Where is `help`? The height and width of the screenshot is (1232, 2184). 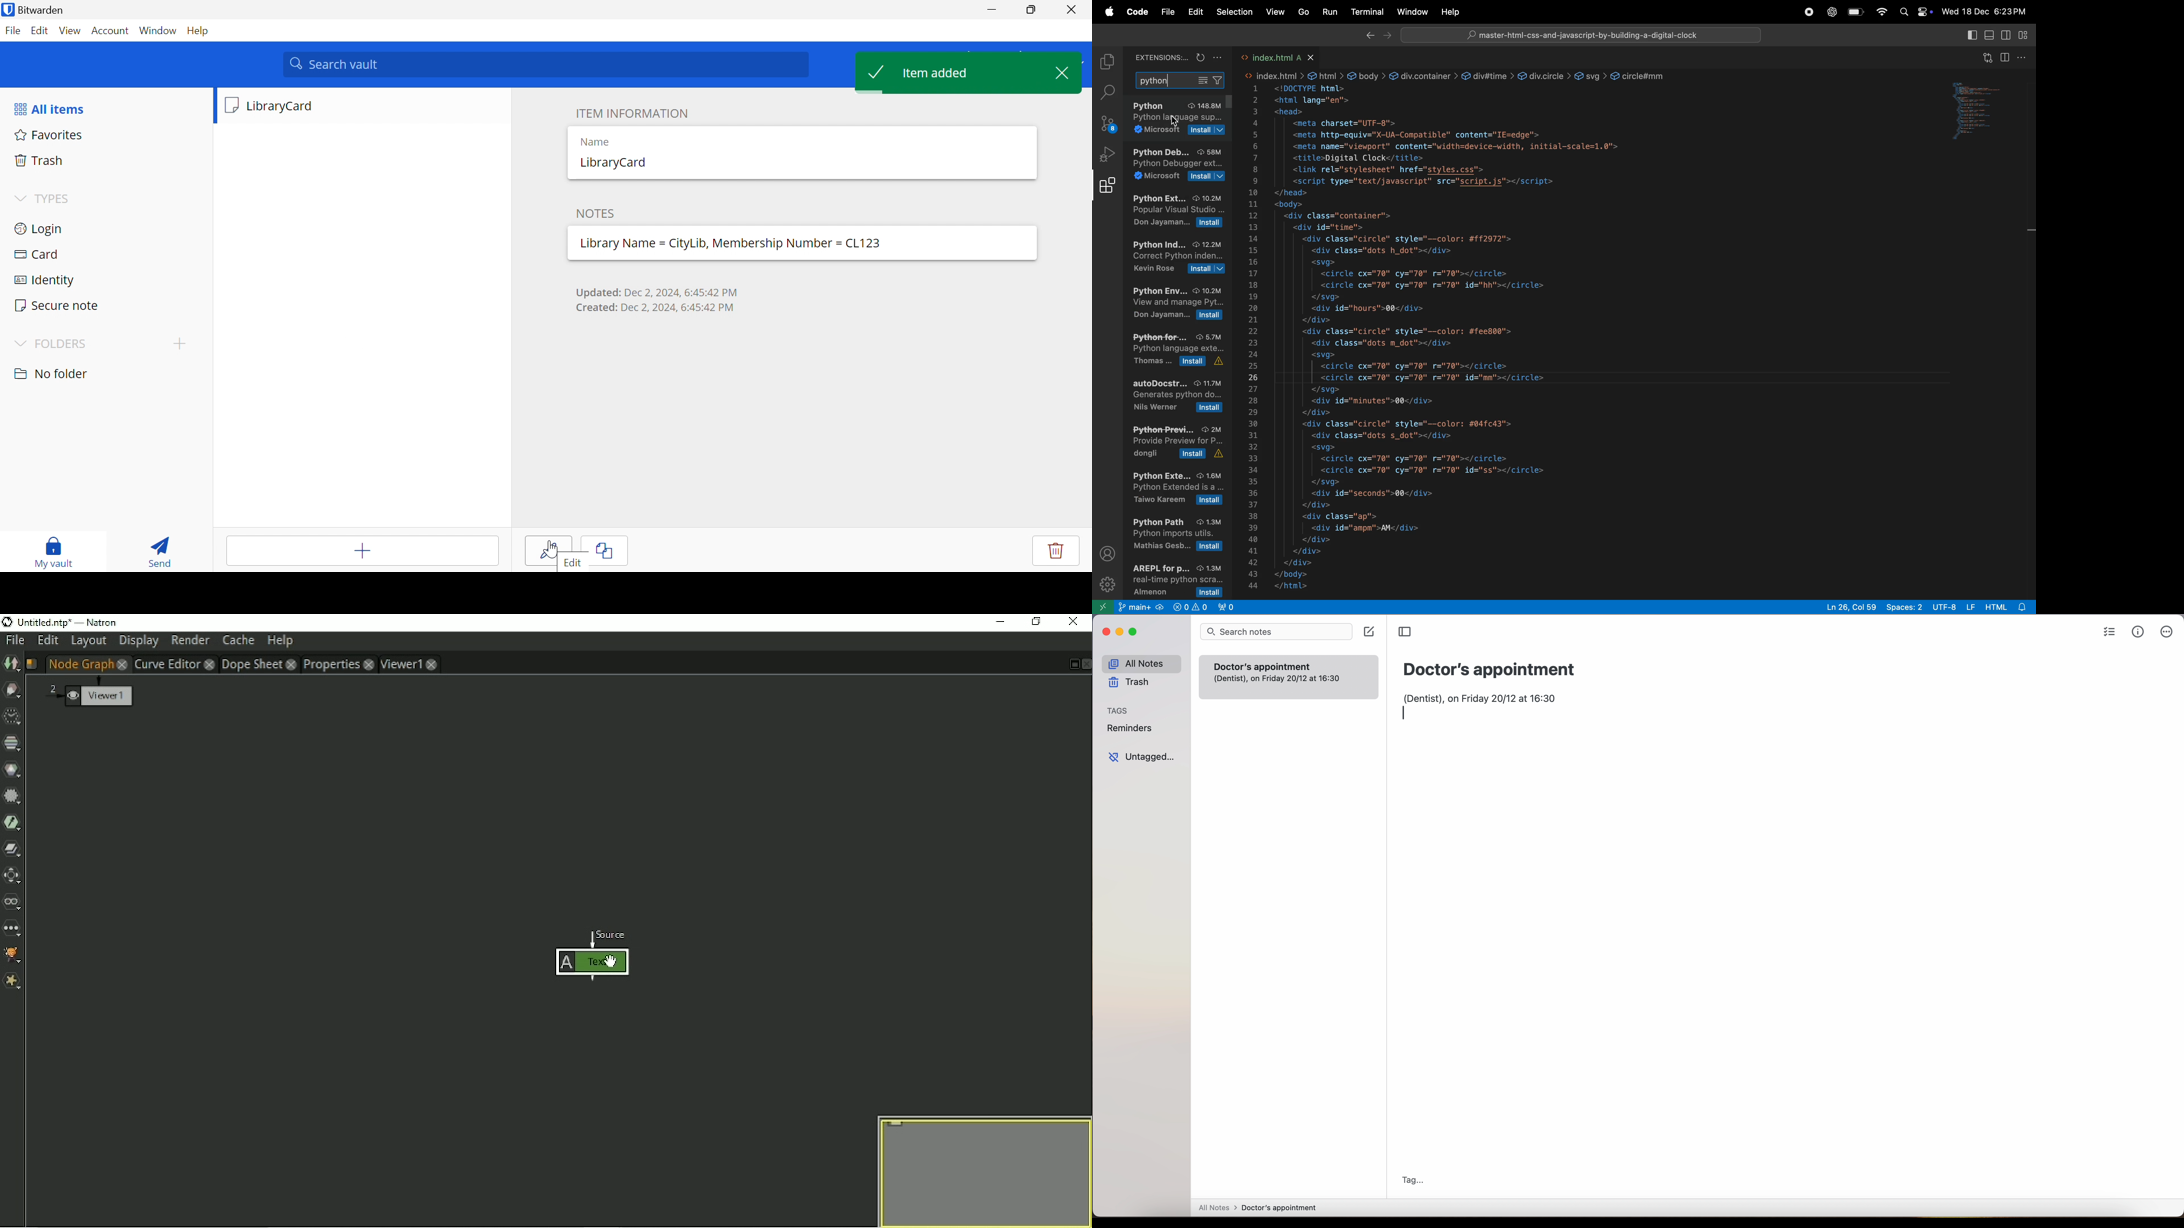 help is located at coordinates (200, 30).